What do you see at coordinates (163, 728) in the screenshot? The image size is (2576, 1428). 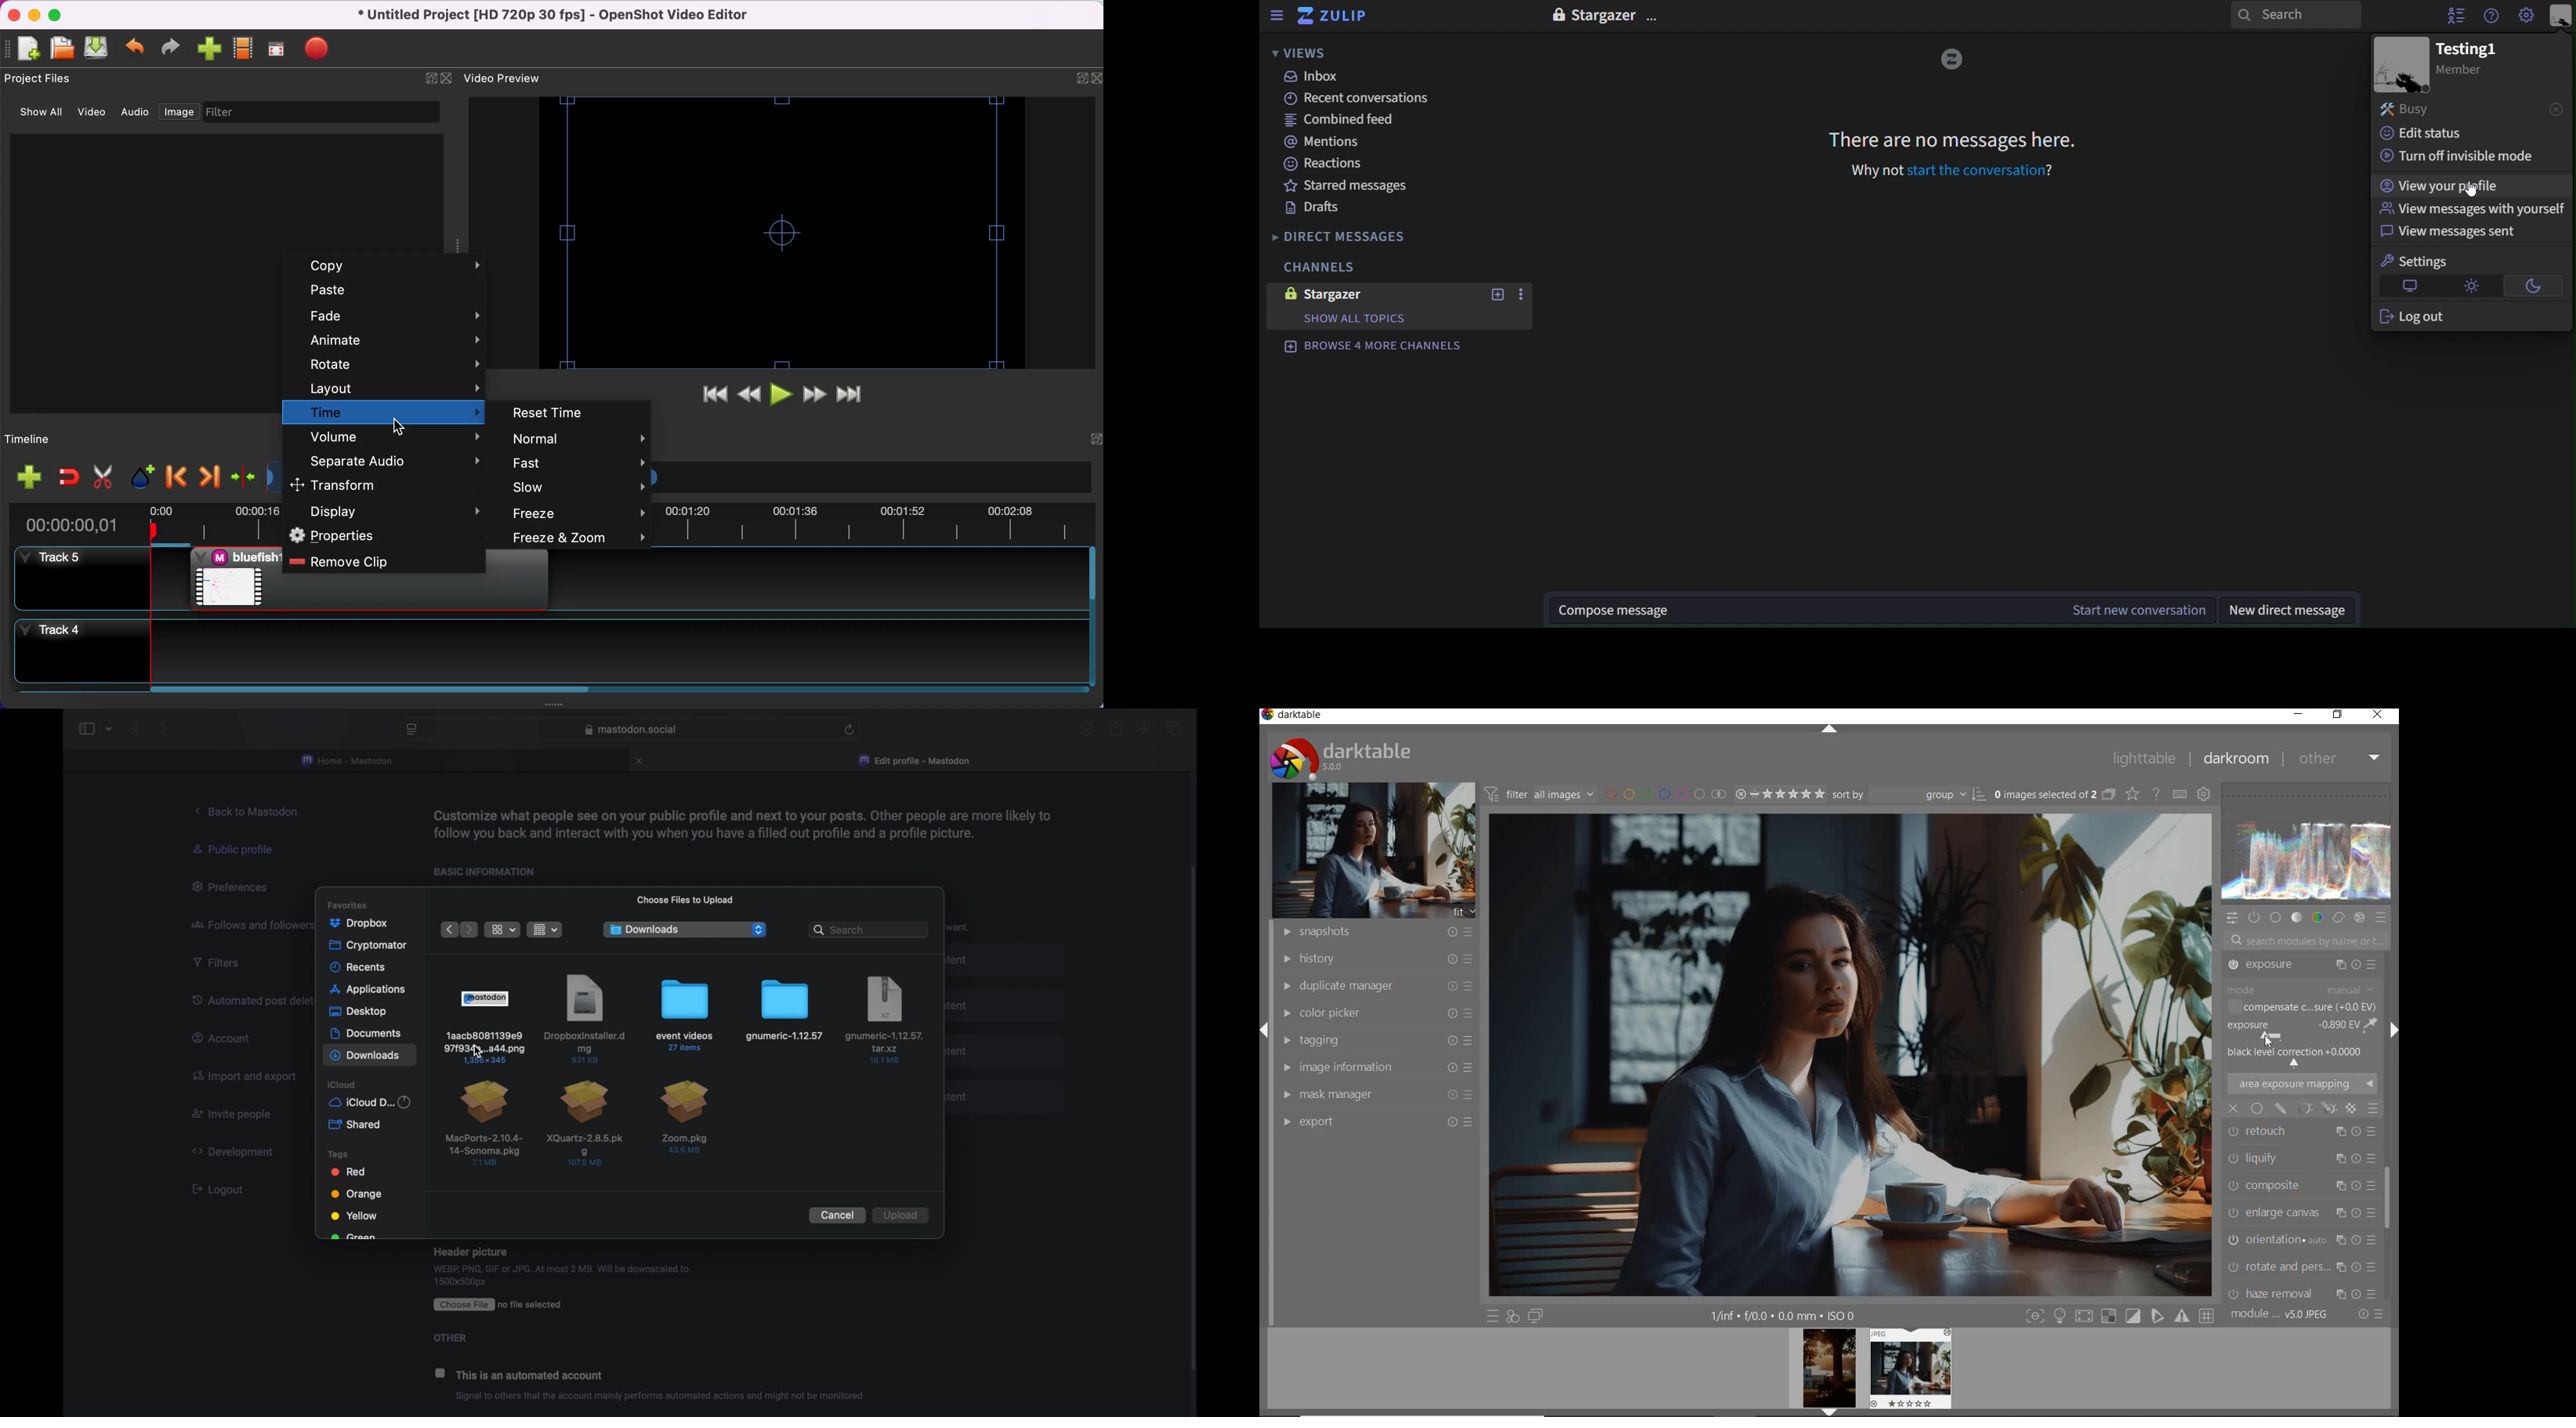 I see `next` at bounding box center [163, 728].